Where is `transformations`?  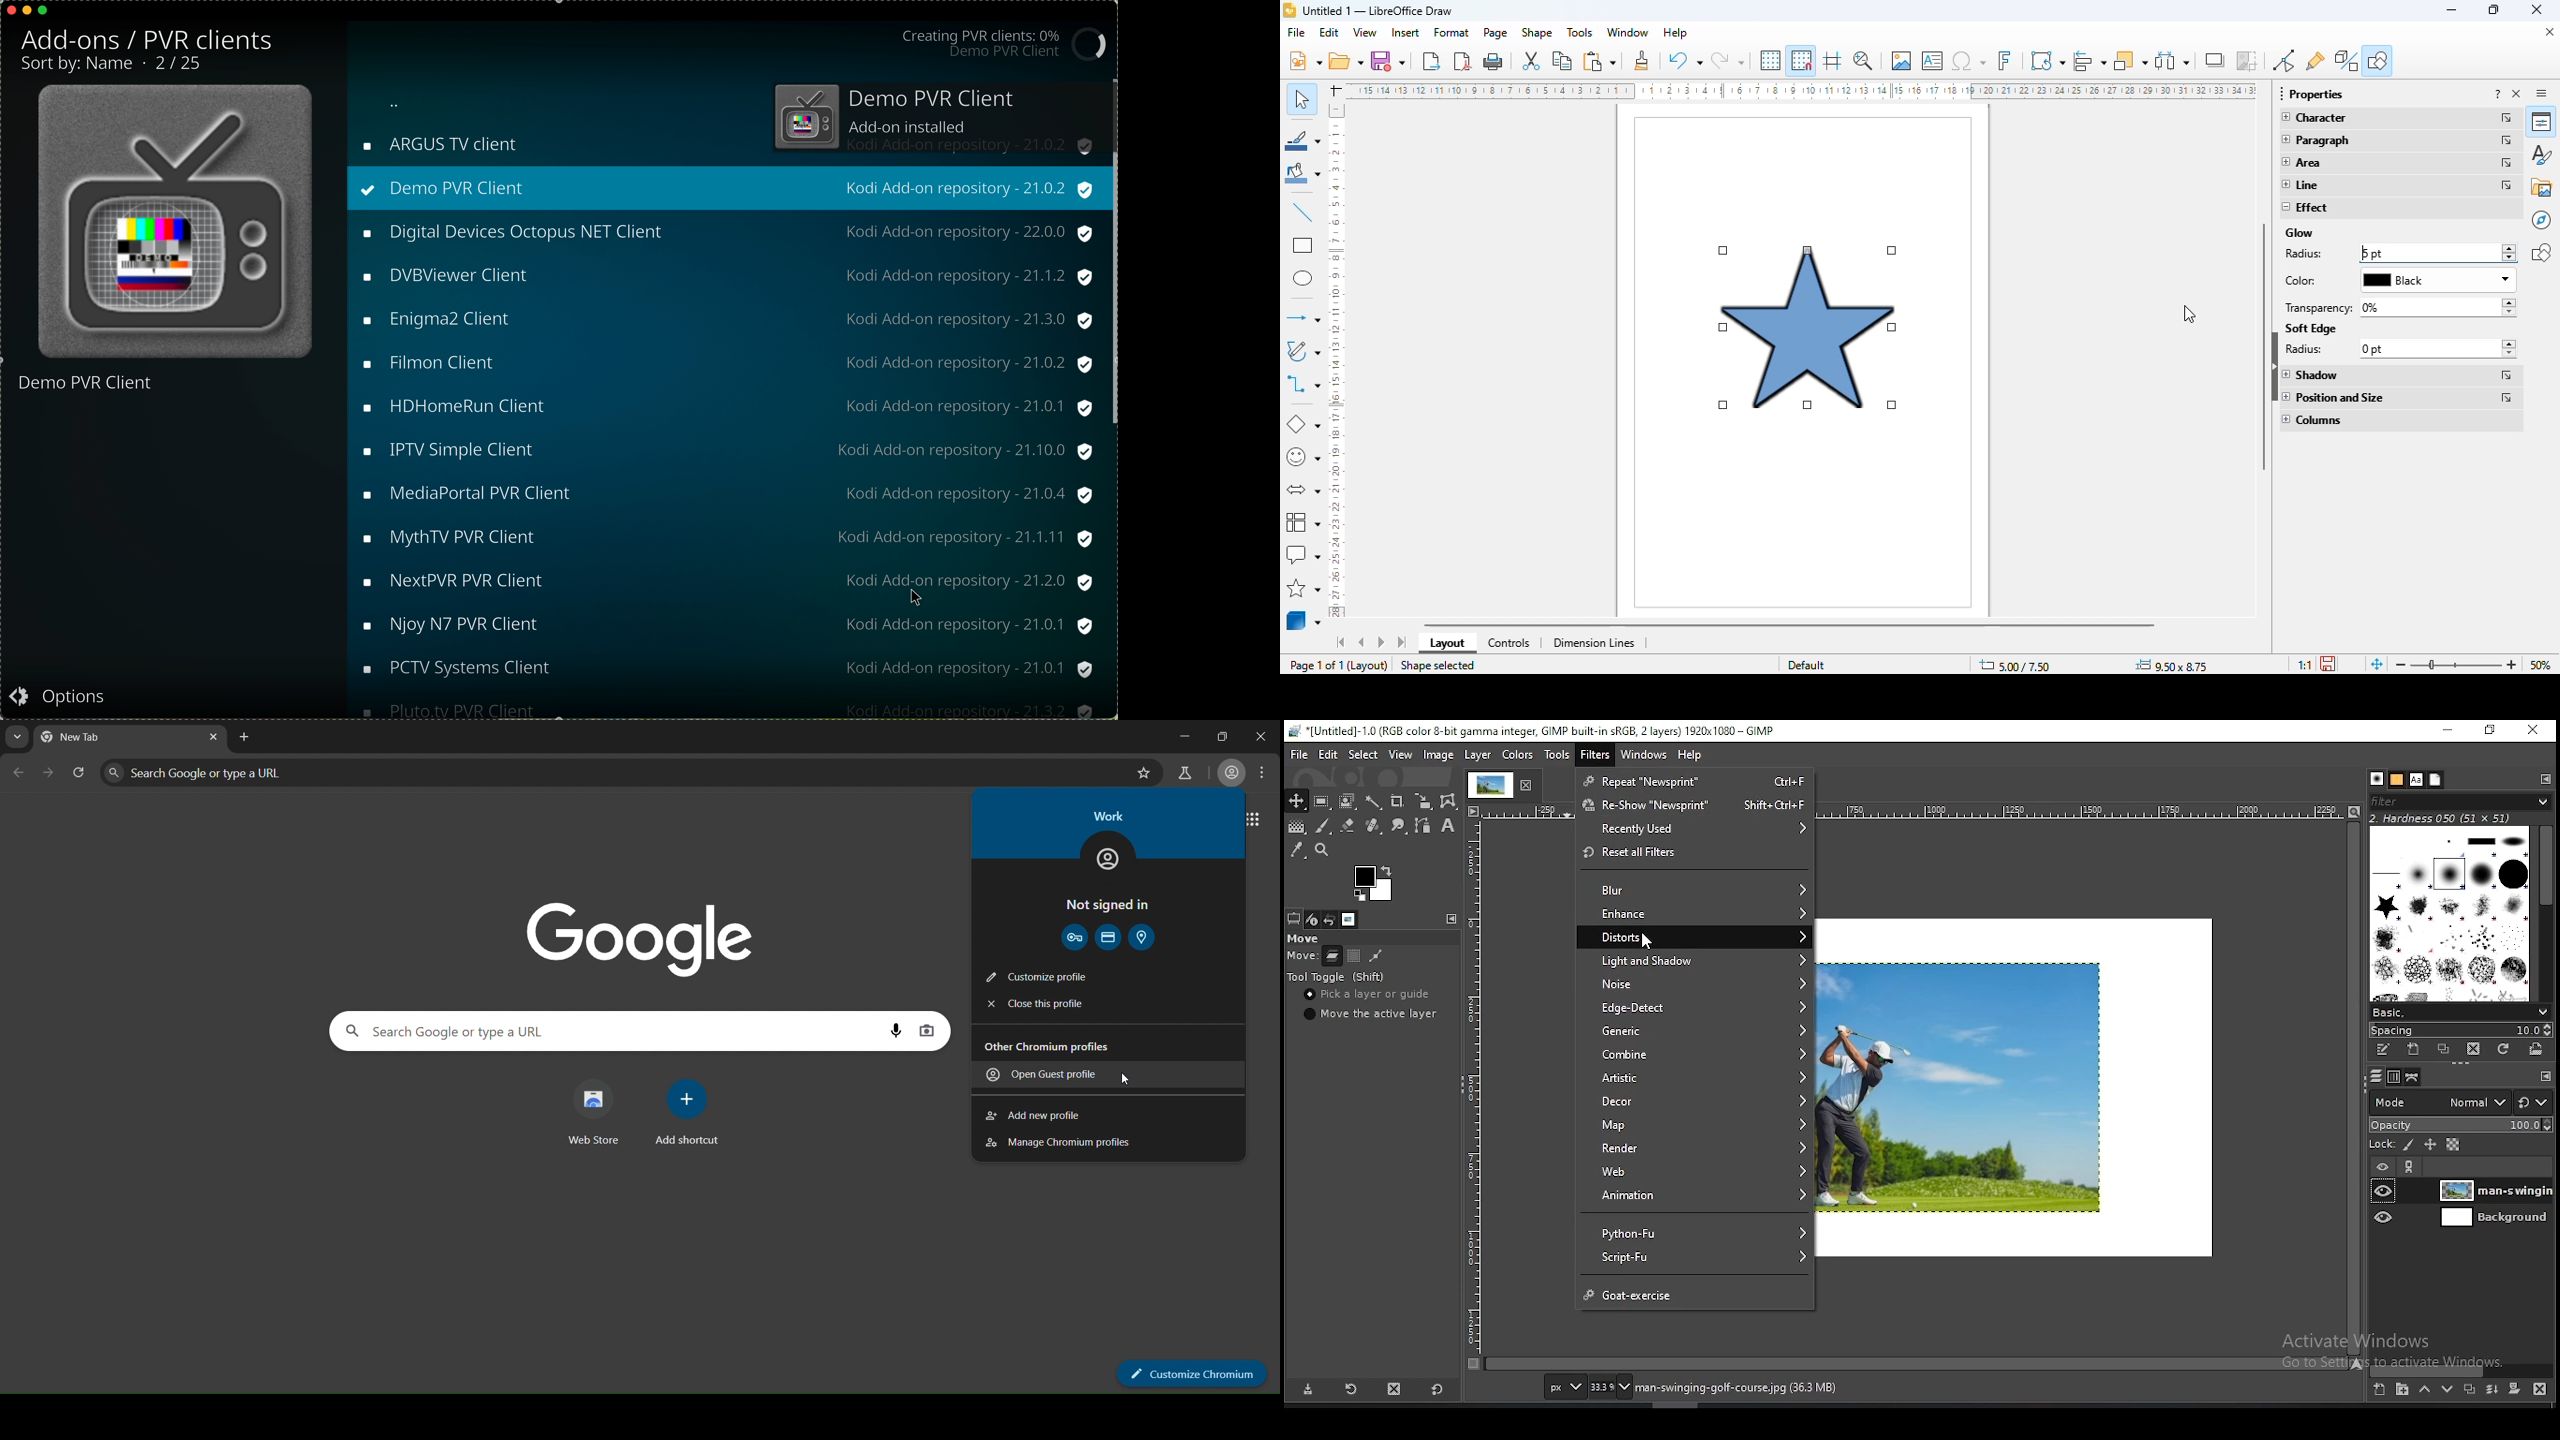 transformations is located at coordinates (2047, 61).